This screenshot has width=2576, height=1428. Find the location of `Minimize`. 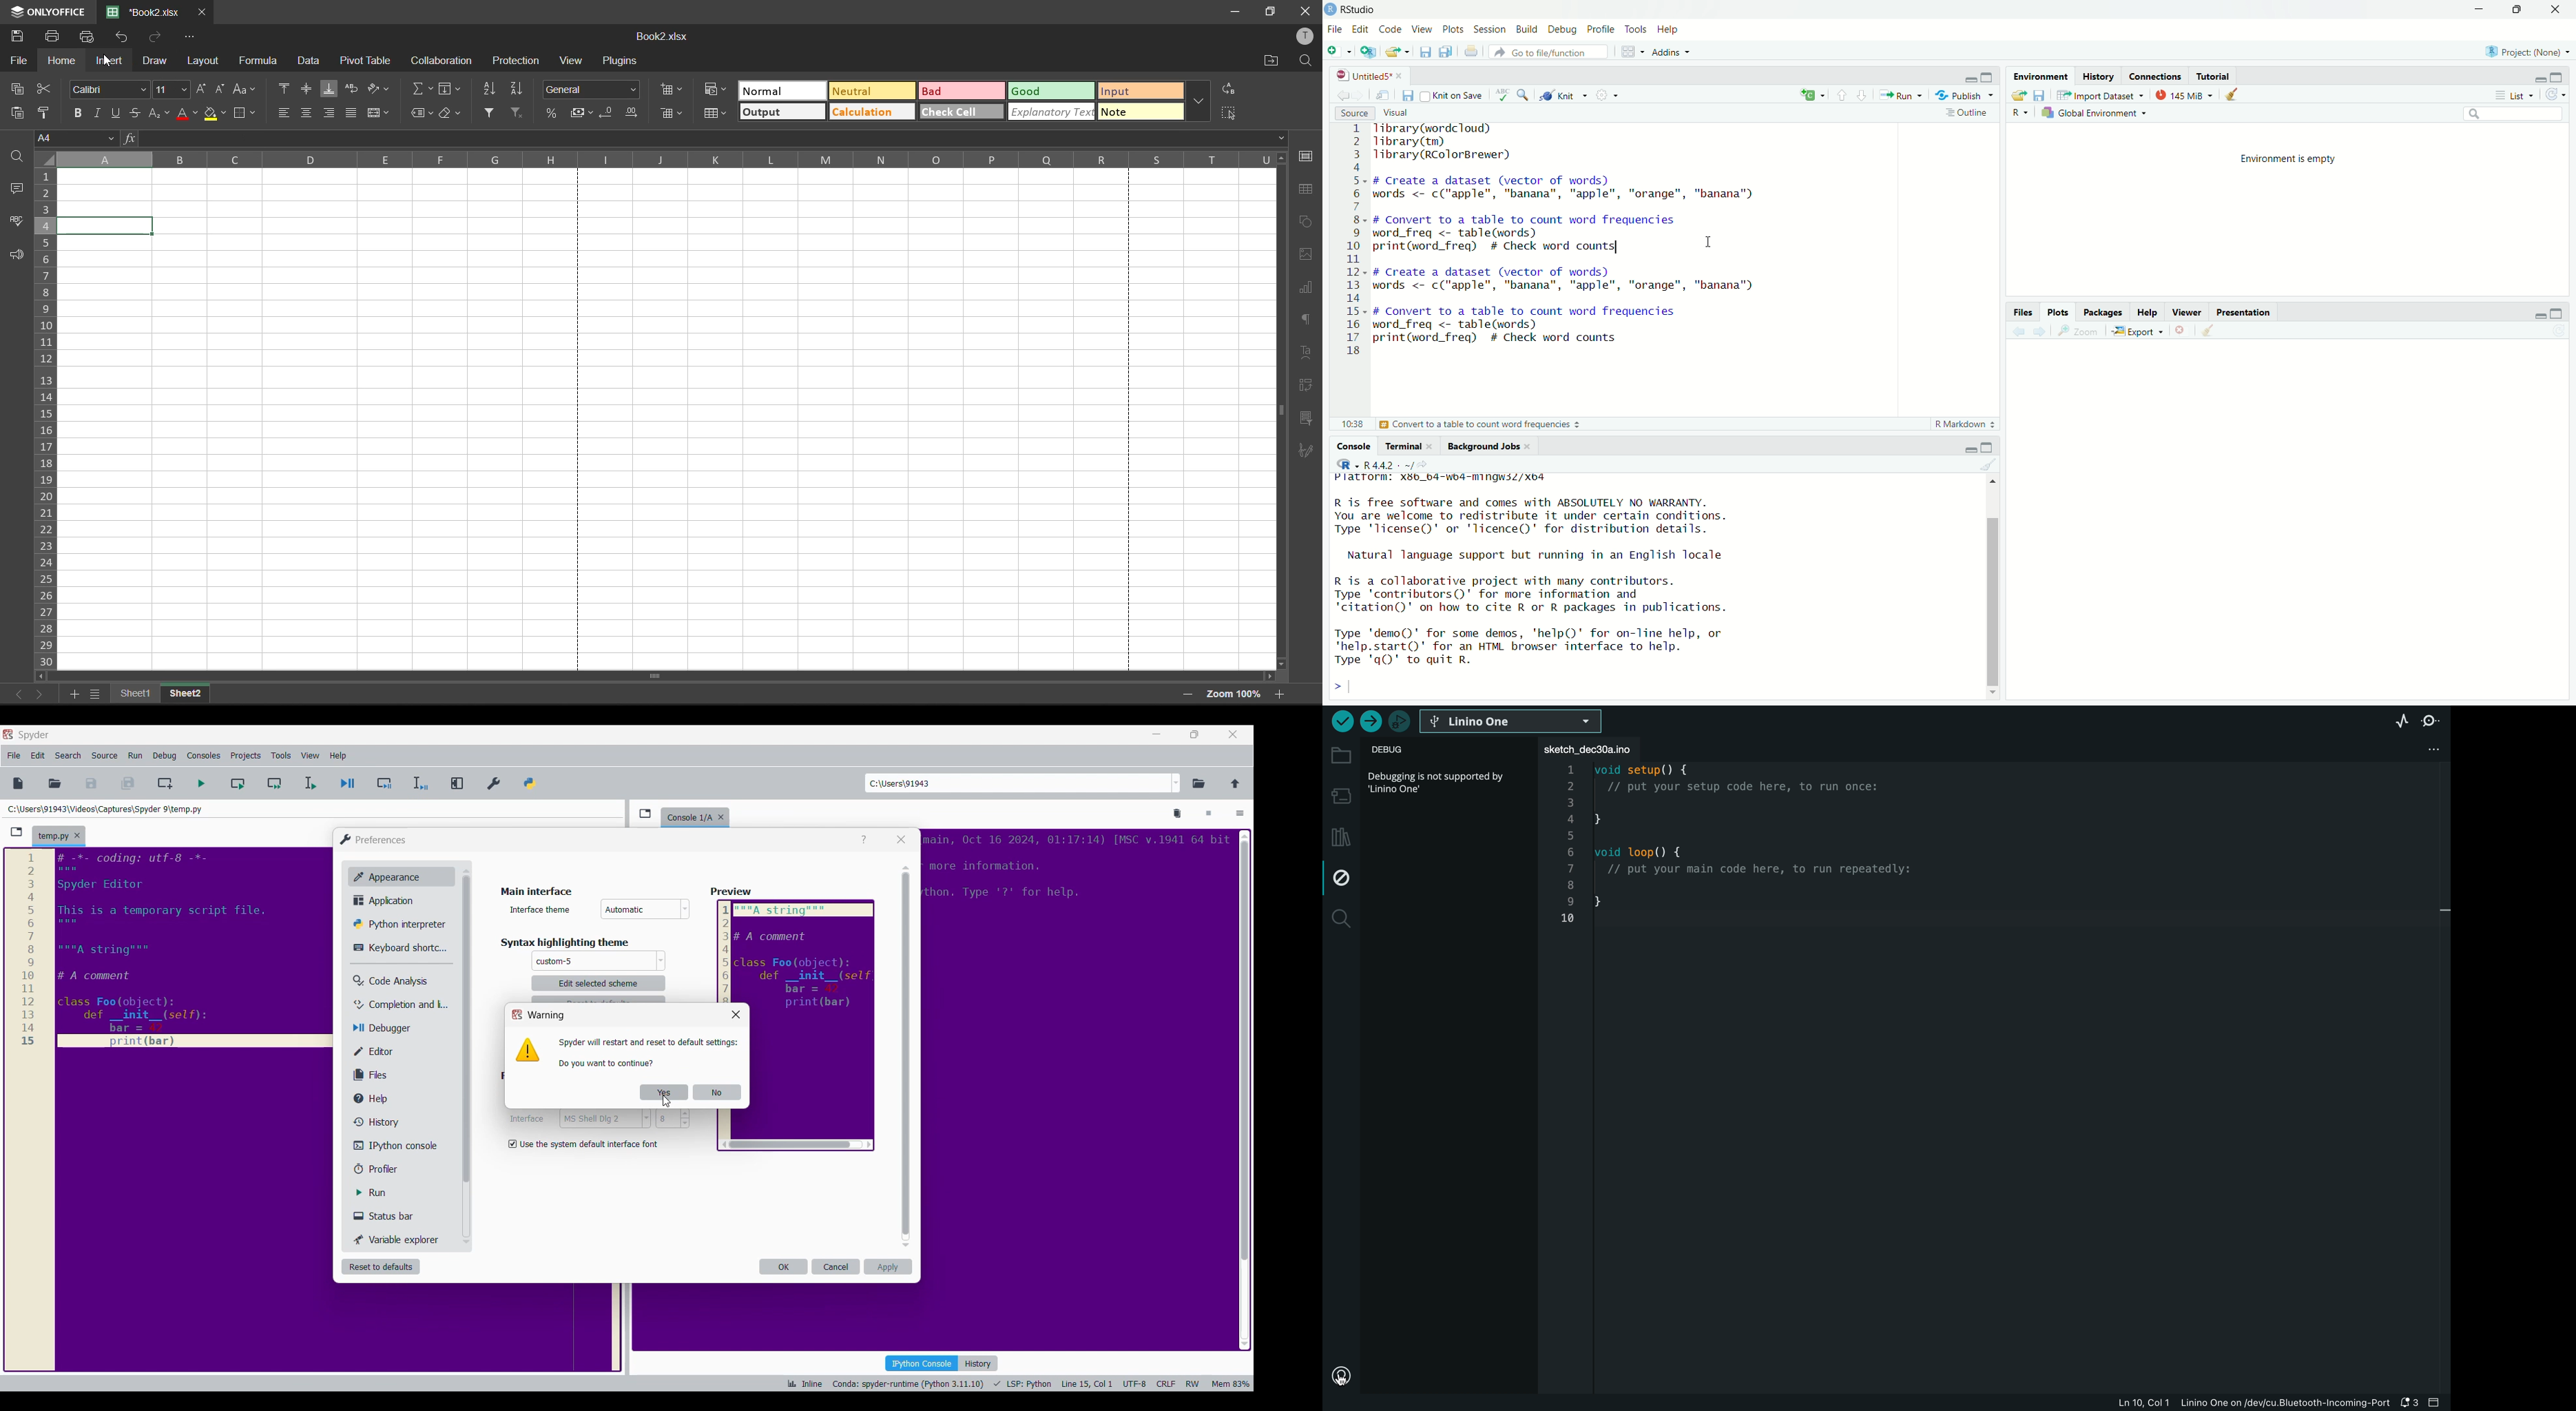

Minimize is located at coordinates (2537, 317).